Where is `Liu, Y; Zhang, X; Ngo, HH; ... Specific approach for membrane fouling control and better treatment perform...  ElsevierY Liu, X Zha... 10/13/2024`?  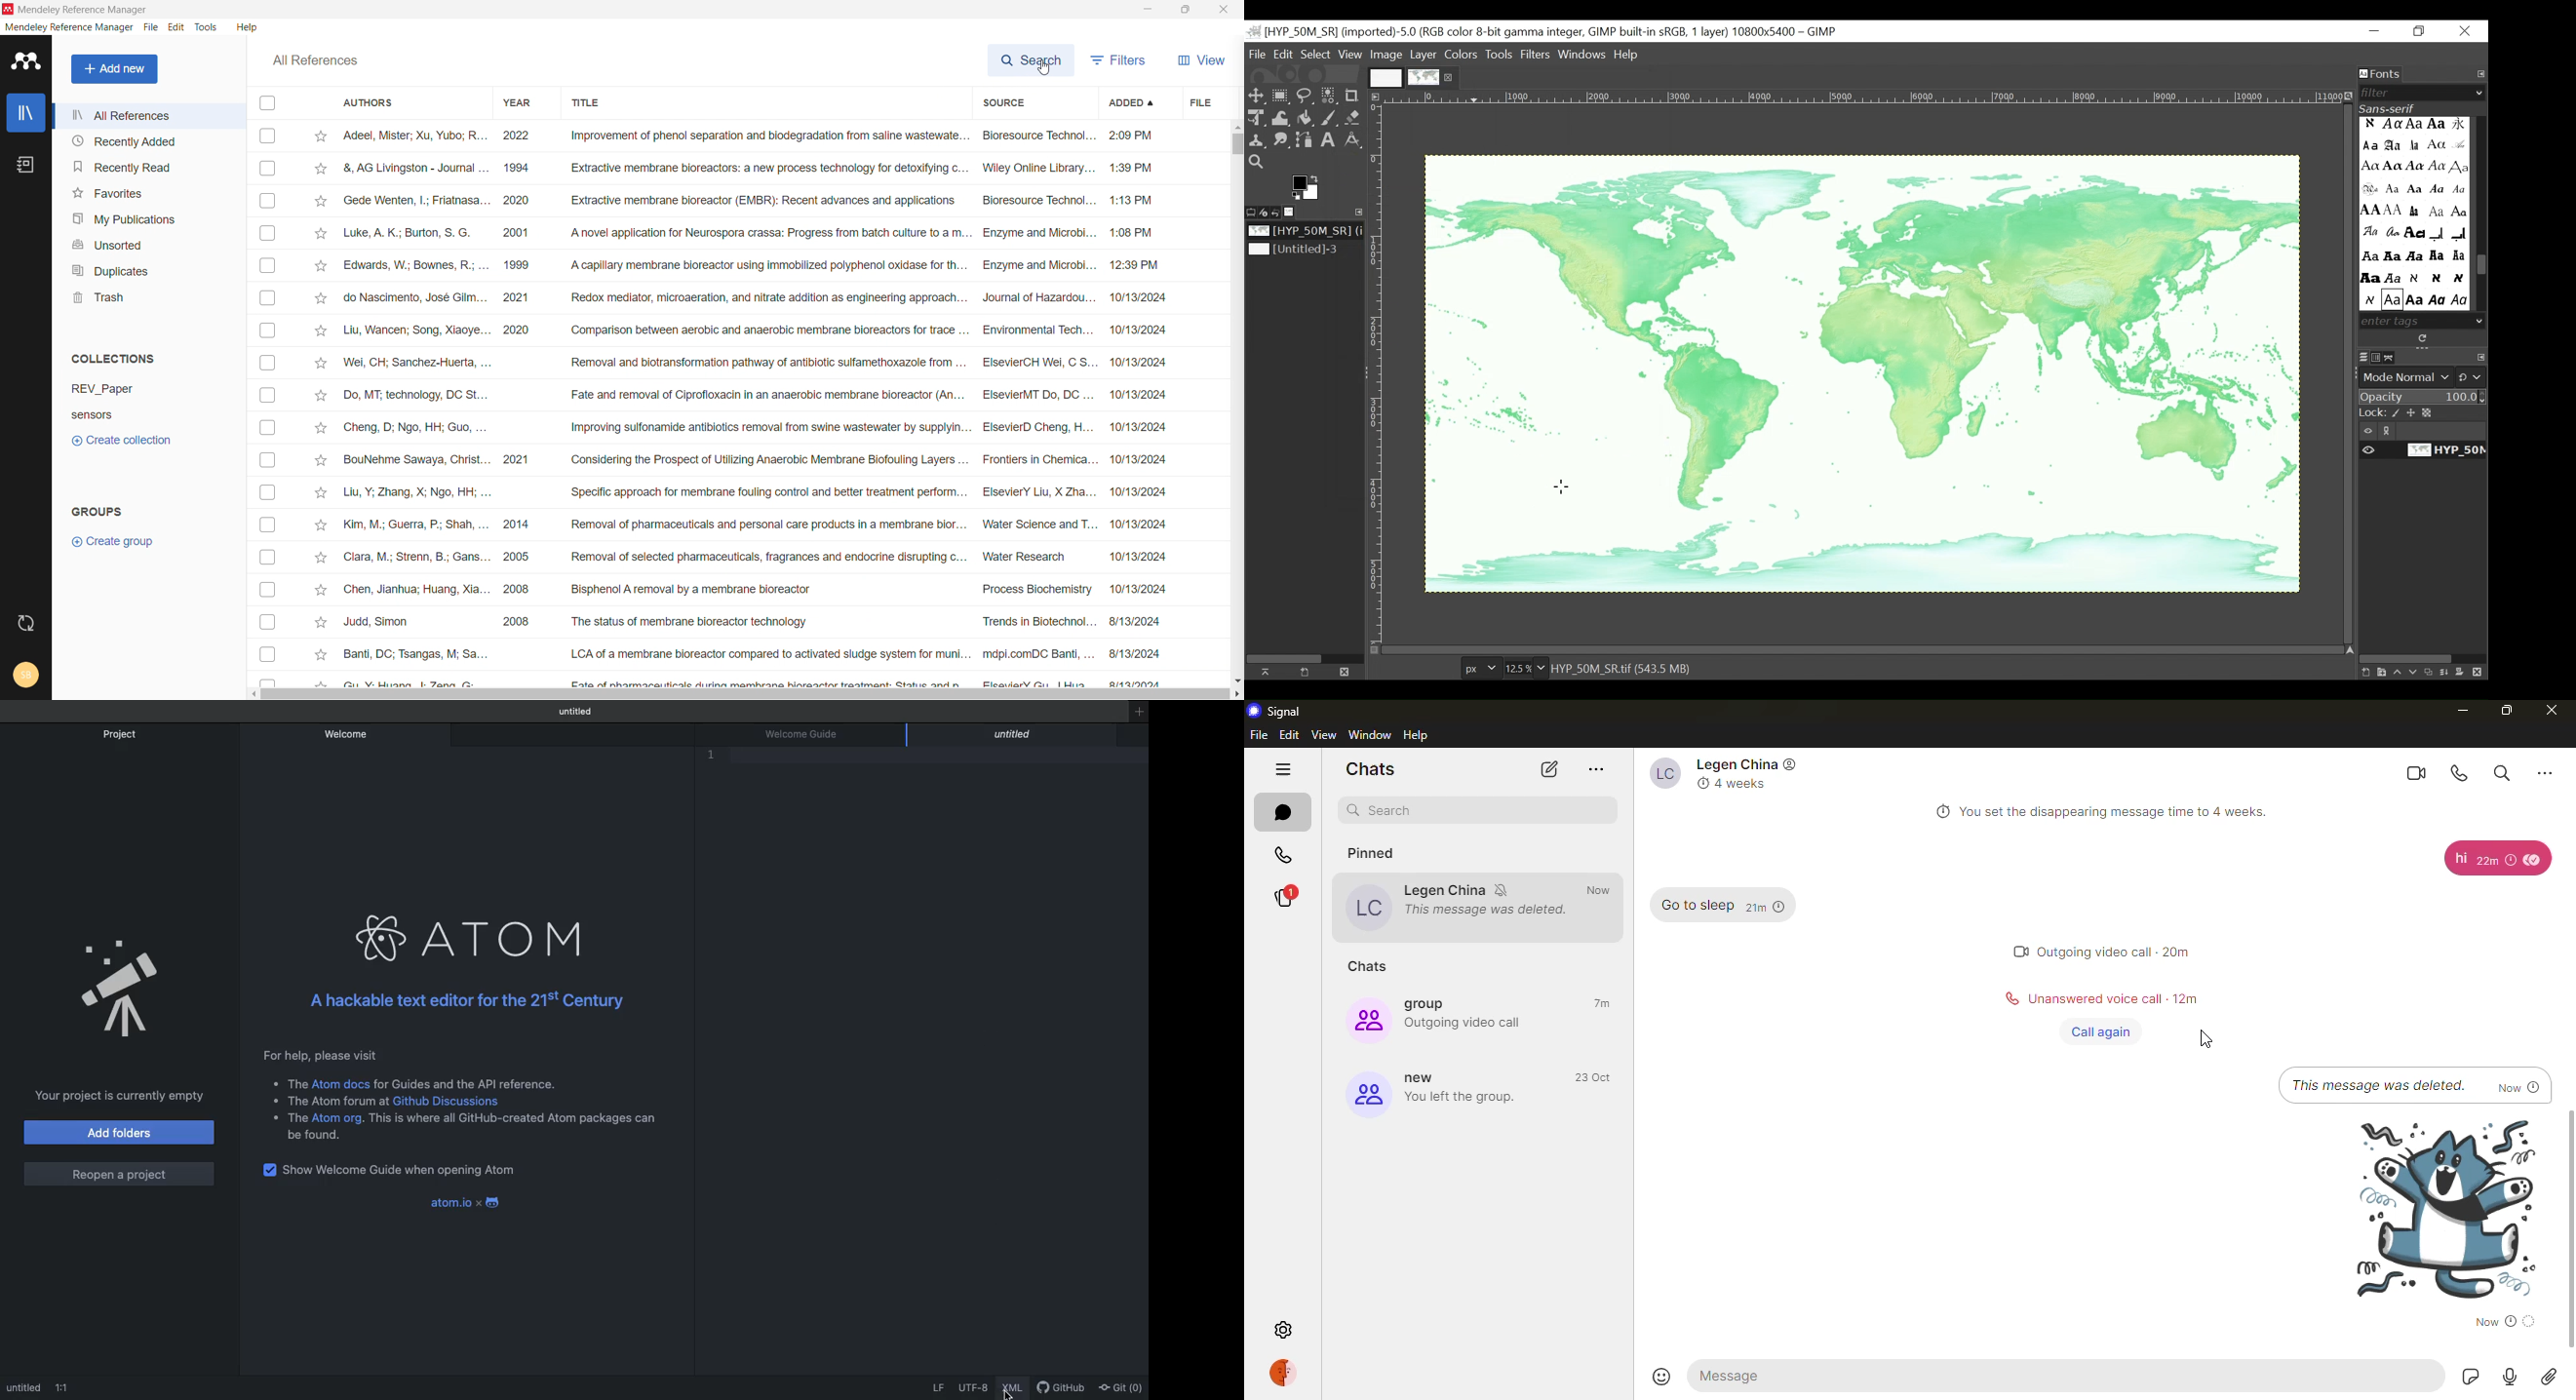 Liu, Y; Zhang, X; Ngo, HH; ... Specific approach for membrane fouling control and better treatment perform...  ElsevierY Liu, X Zha... 10/13/2024 is located at coordinates (755, 491).